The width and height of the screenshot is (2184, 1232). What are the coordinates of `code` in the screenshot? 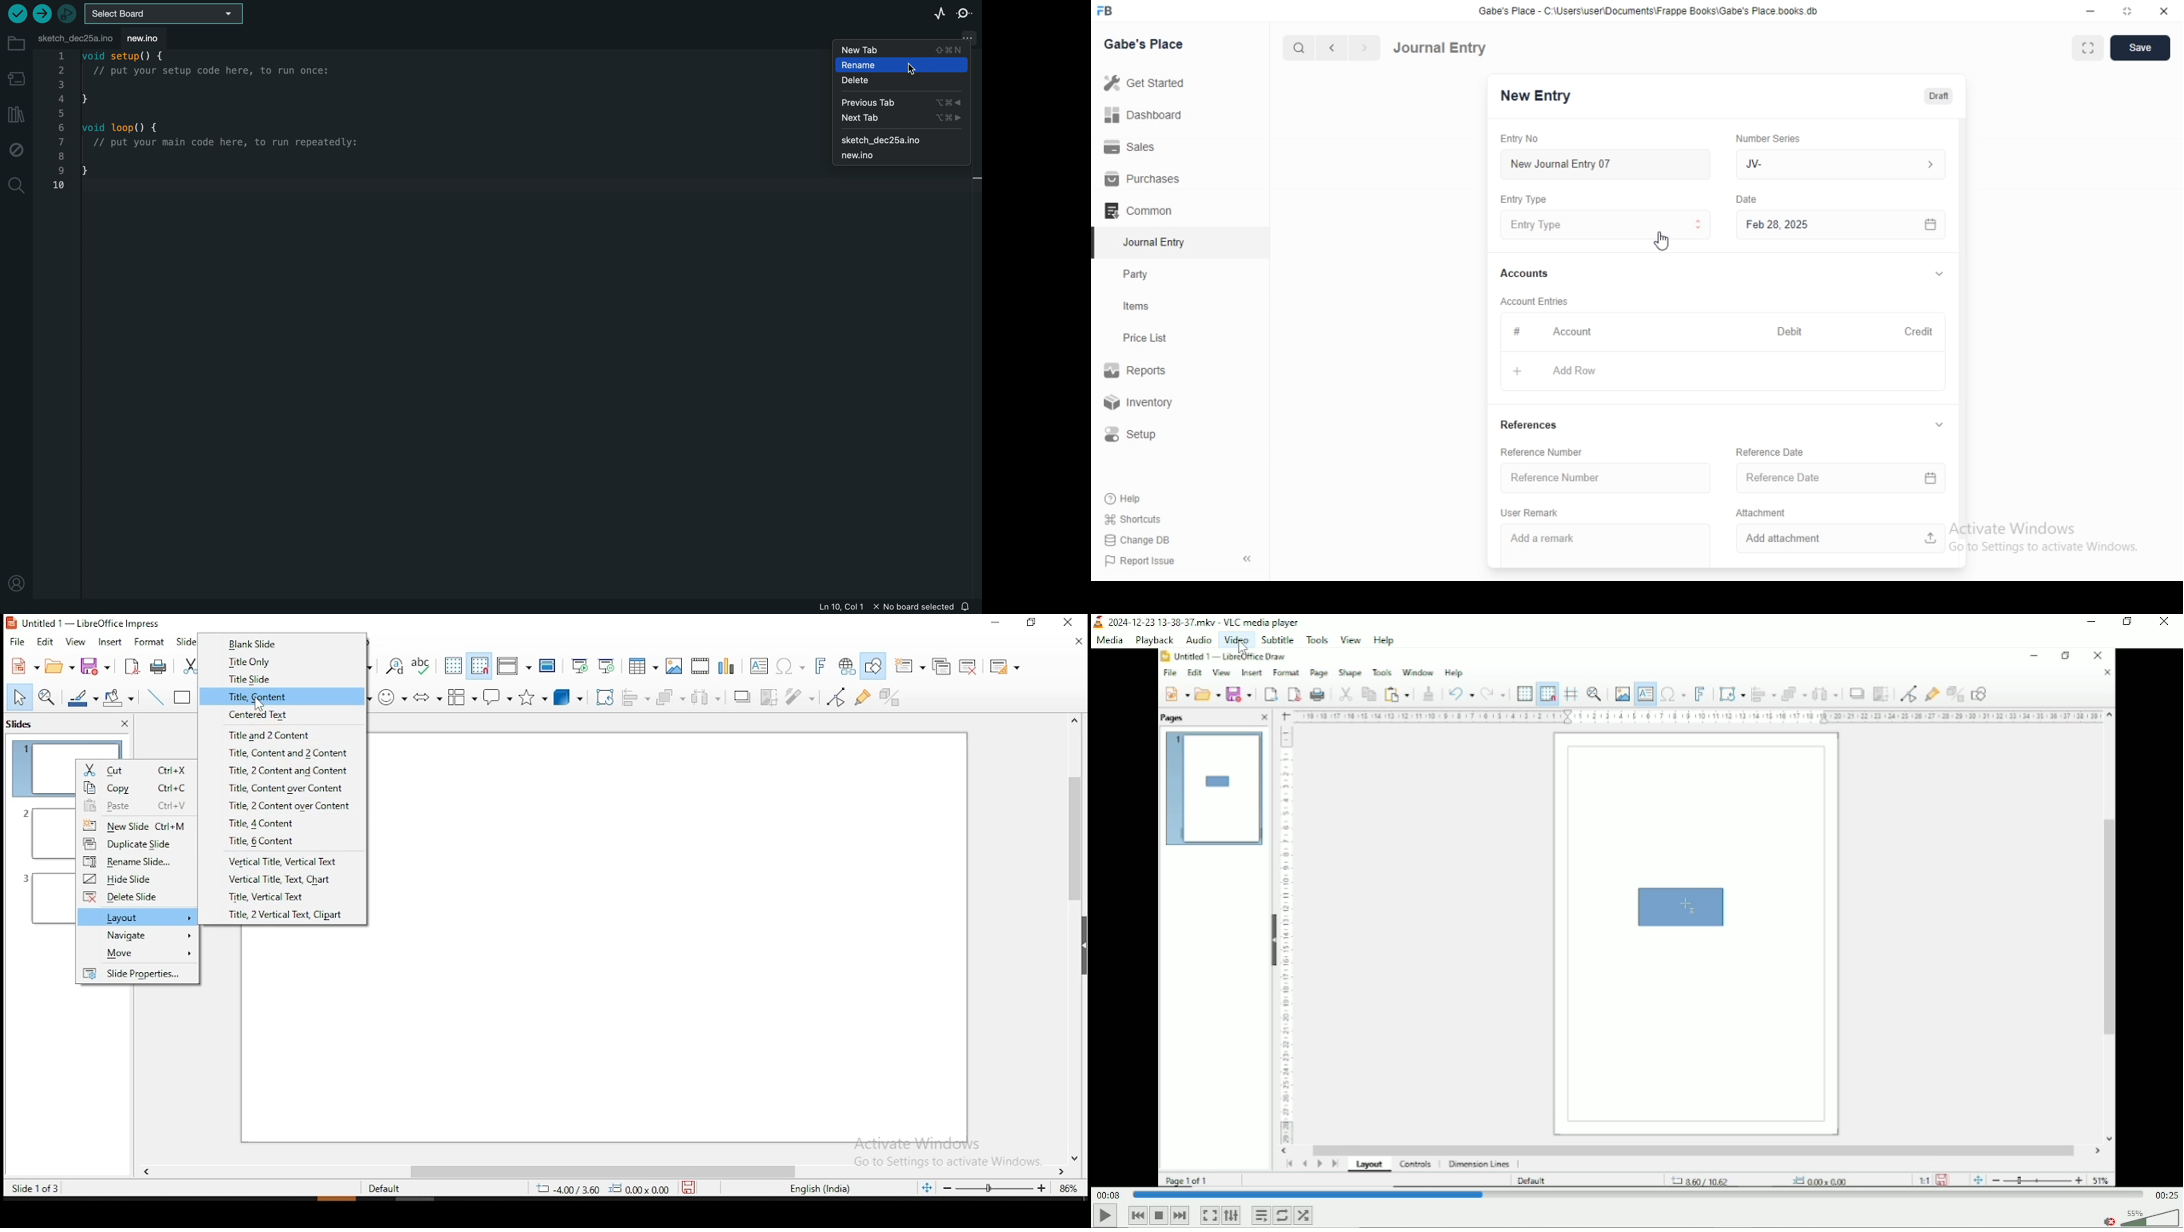 It's located at (222, 125).